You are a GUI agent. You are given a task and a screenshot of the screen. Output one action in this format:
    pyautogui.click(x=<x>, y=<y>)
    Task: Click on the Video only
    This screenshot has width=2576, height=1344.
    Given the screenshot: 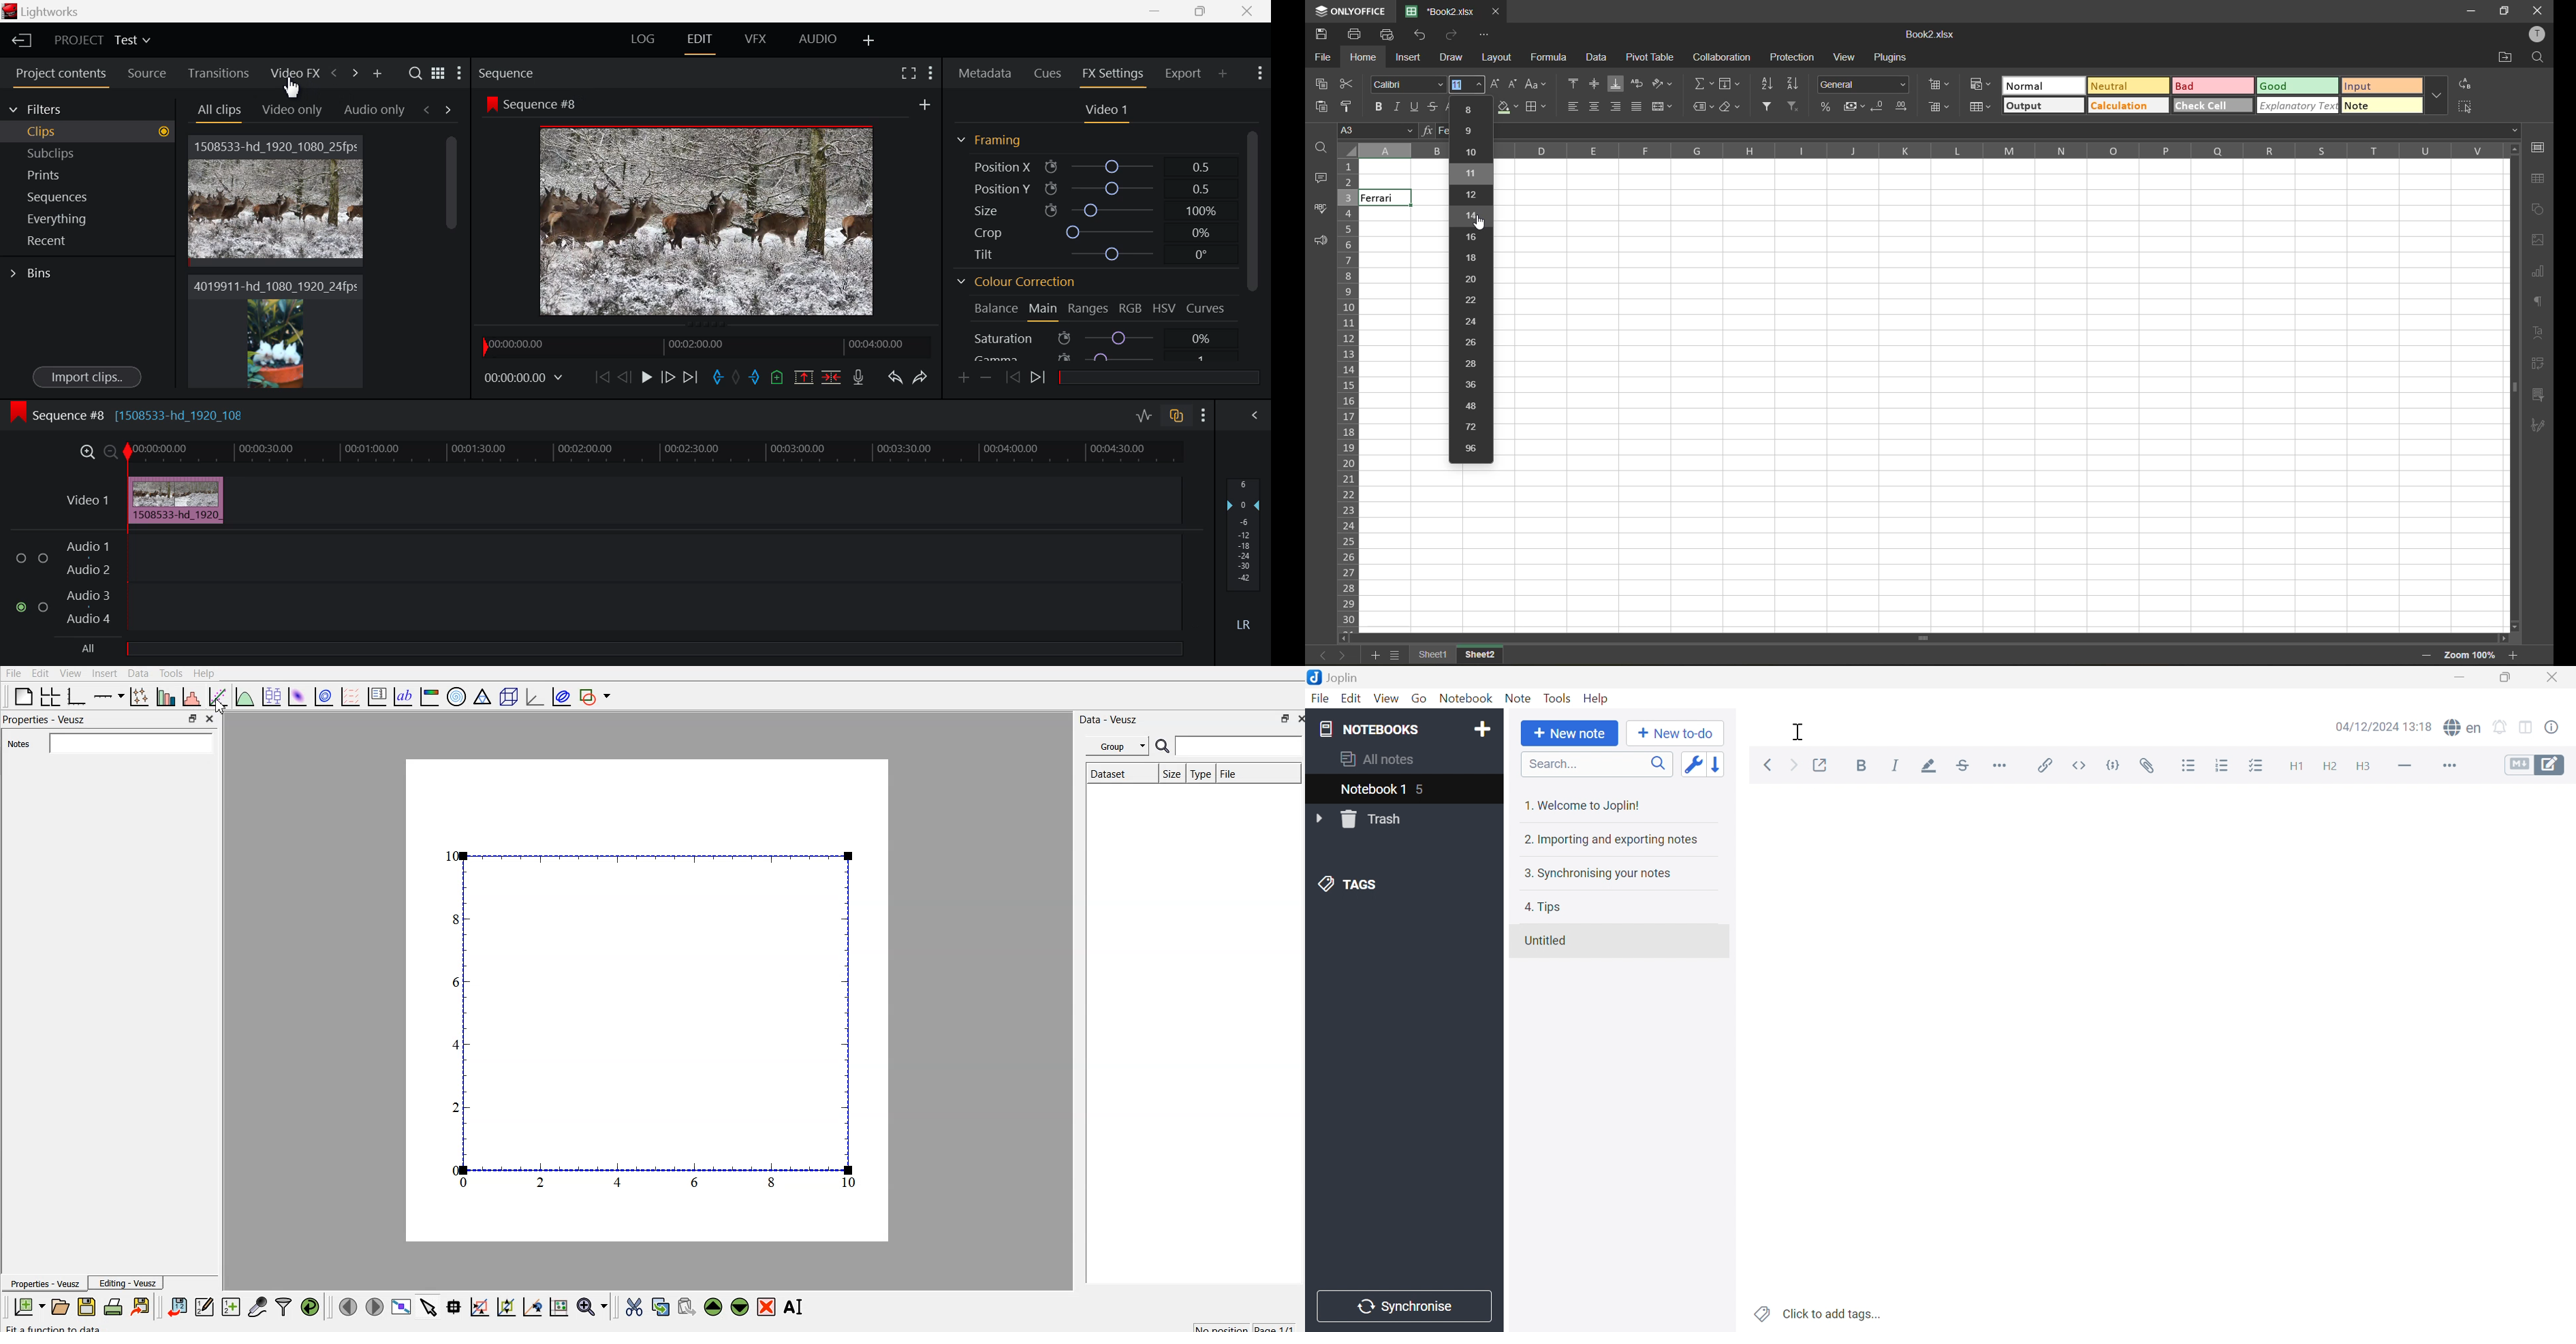 What is the action you would take?
    pyautogui.click(x=291, y=110)
    